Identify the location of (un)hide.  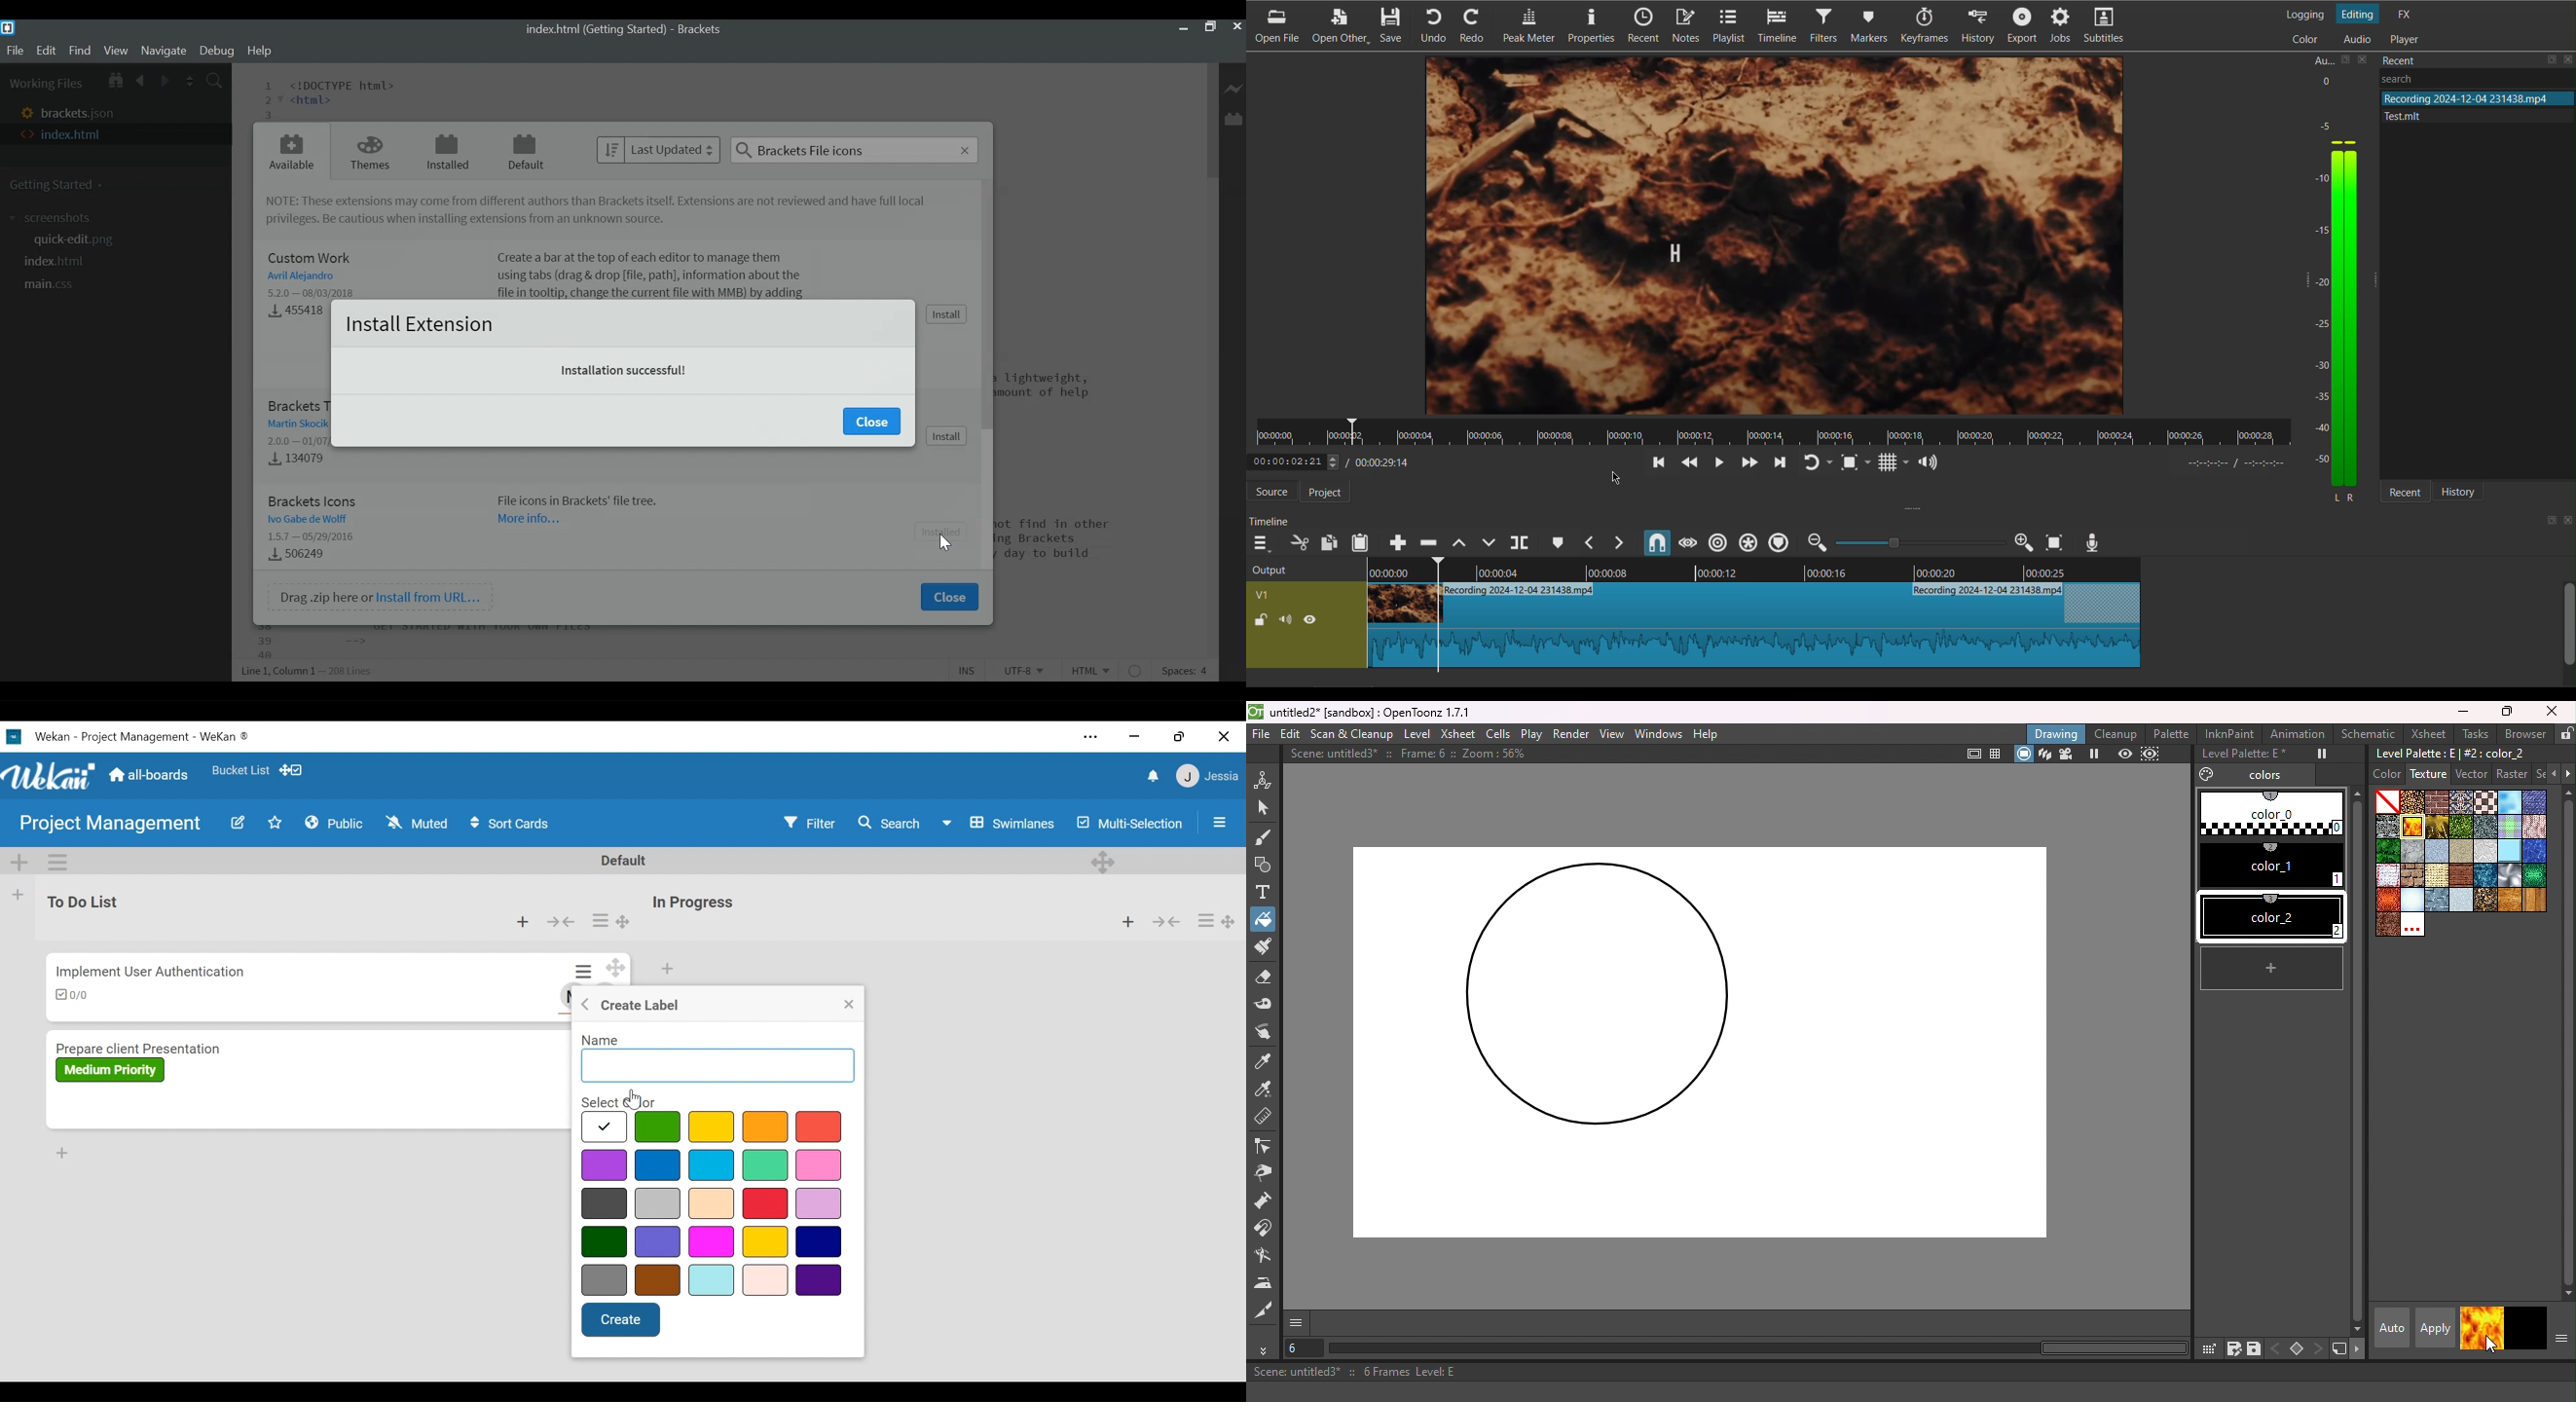
(1310, 619).